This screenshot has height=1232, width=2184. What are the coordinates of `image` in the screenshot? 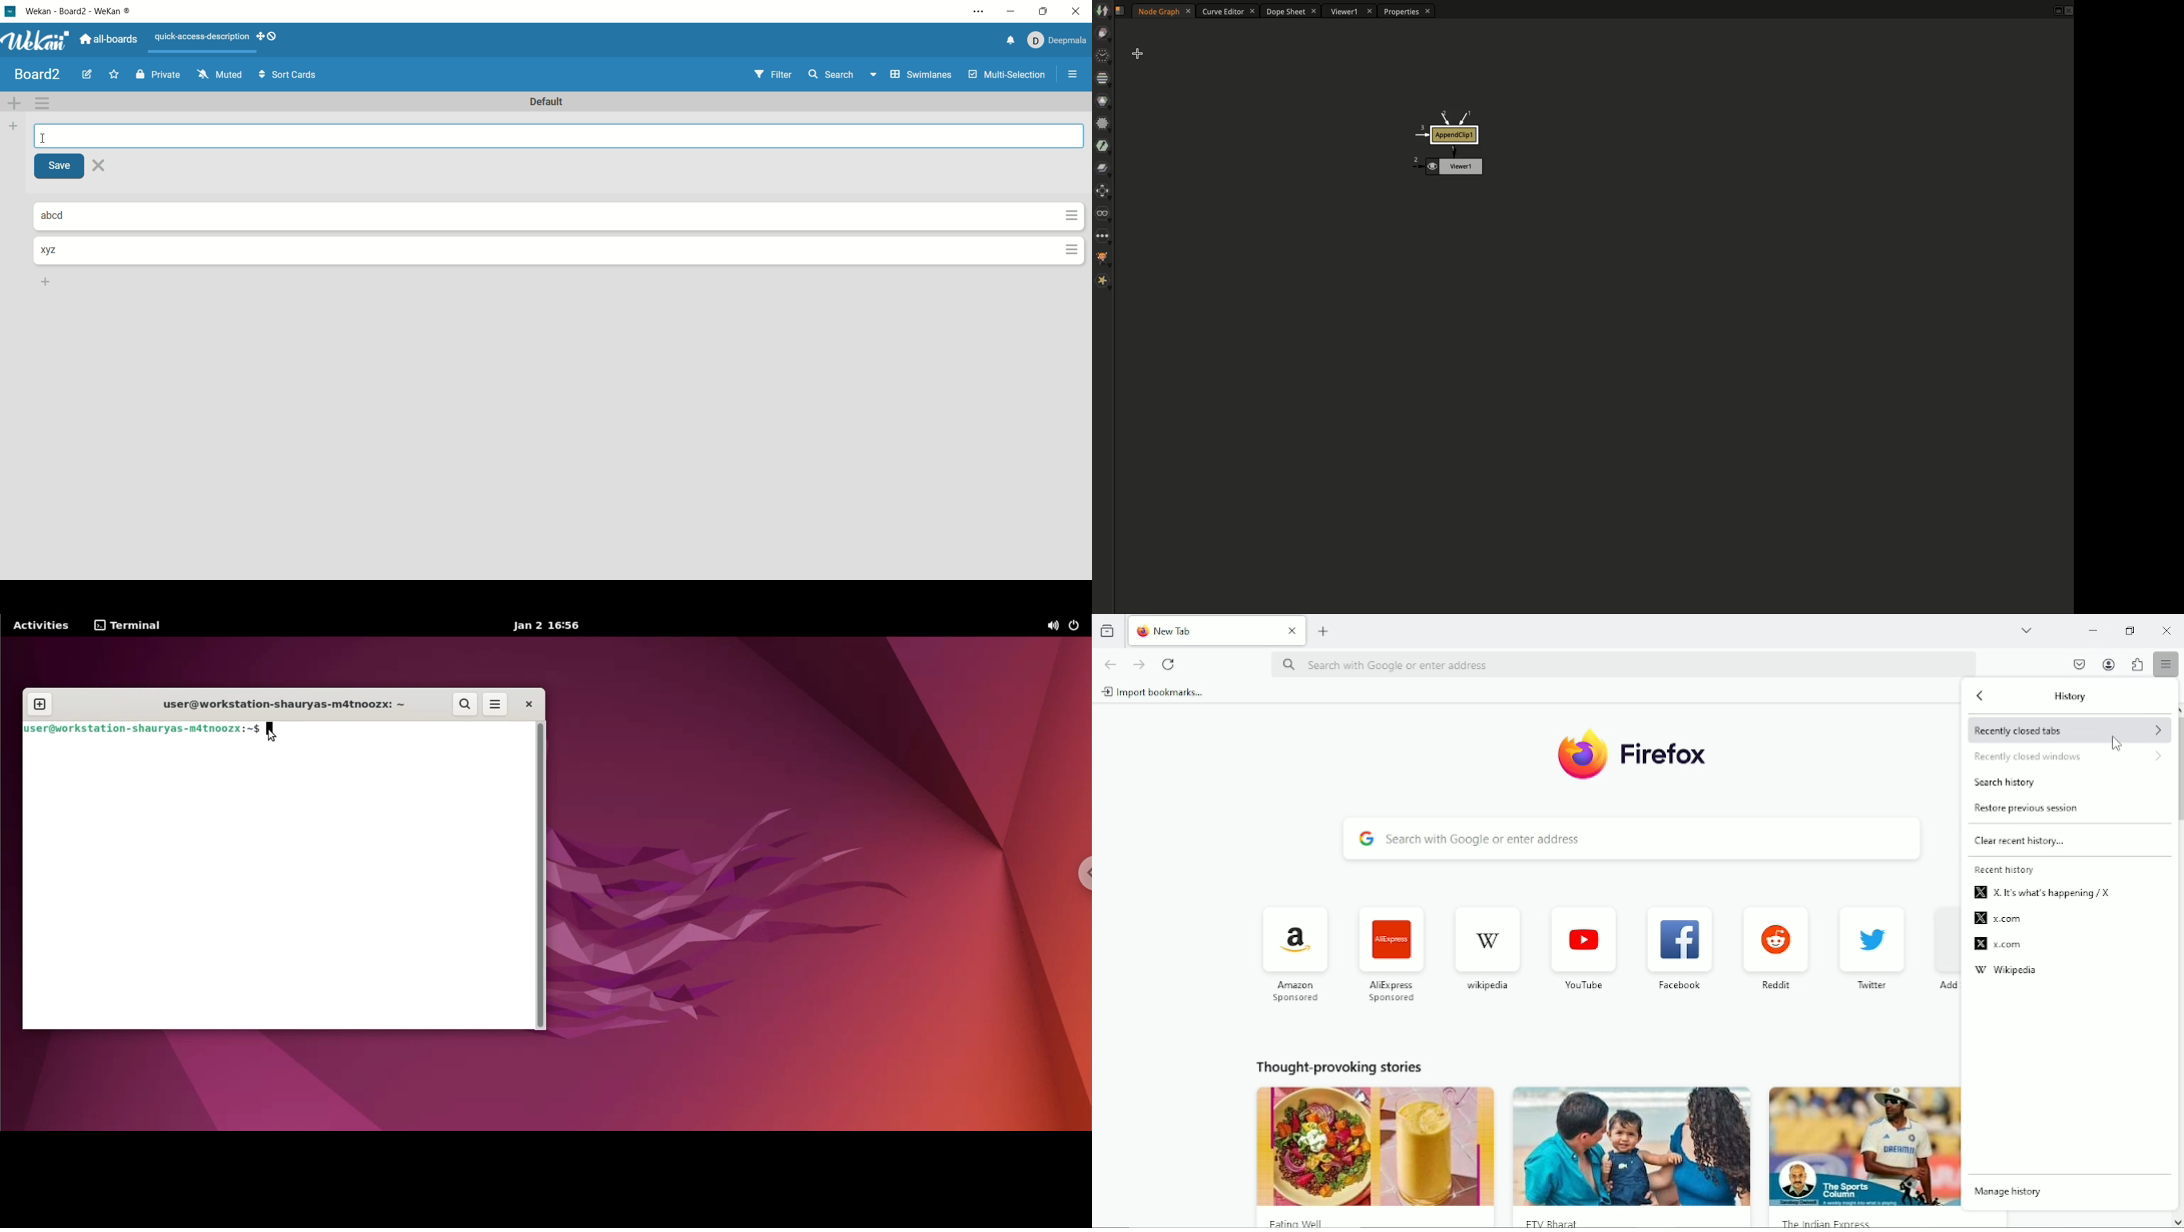 It's located at (1633, 1146).